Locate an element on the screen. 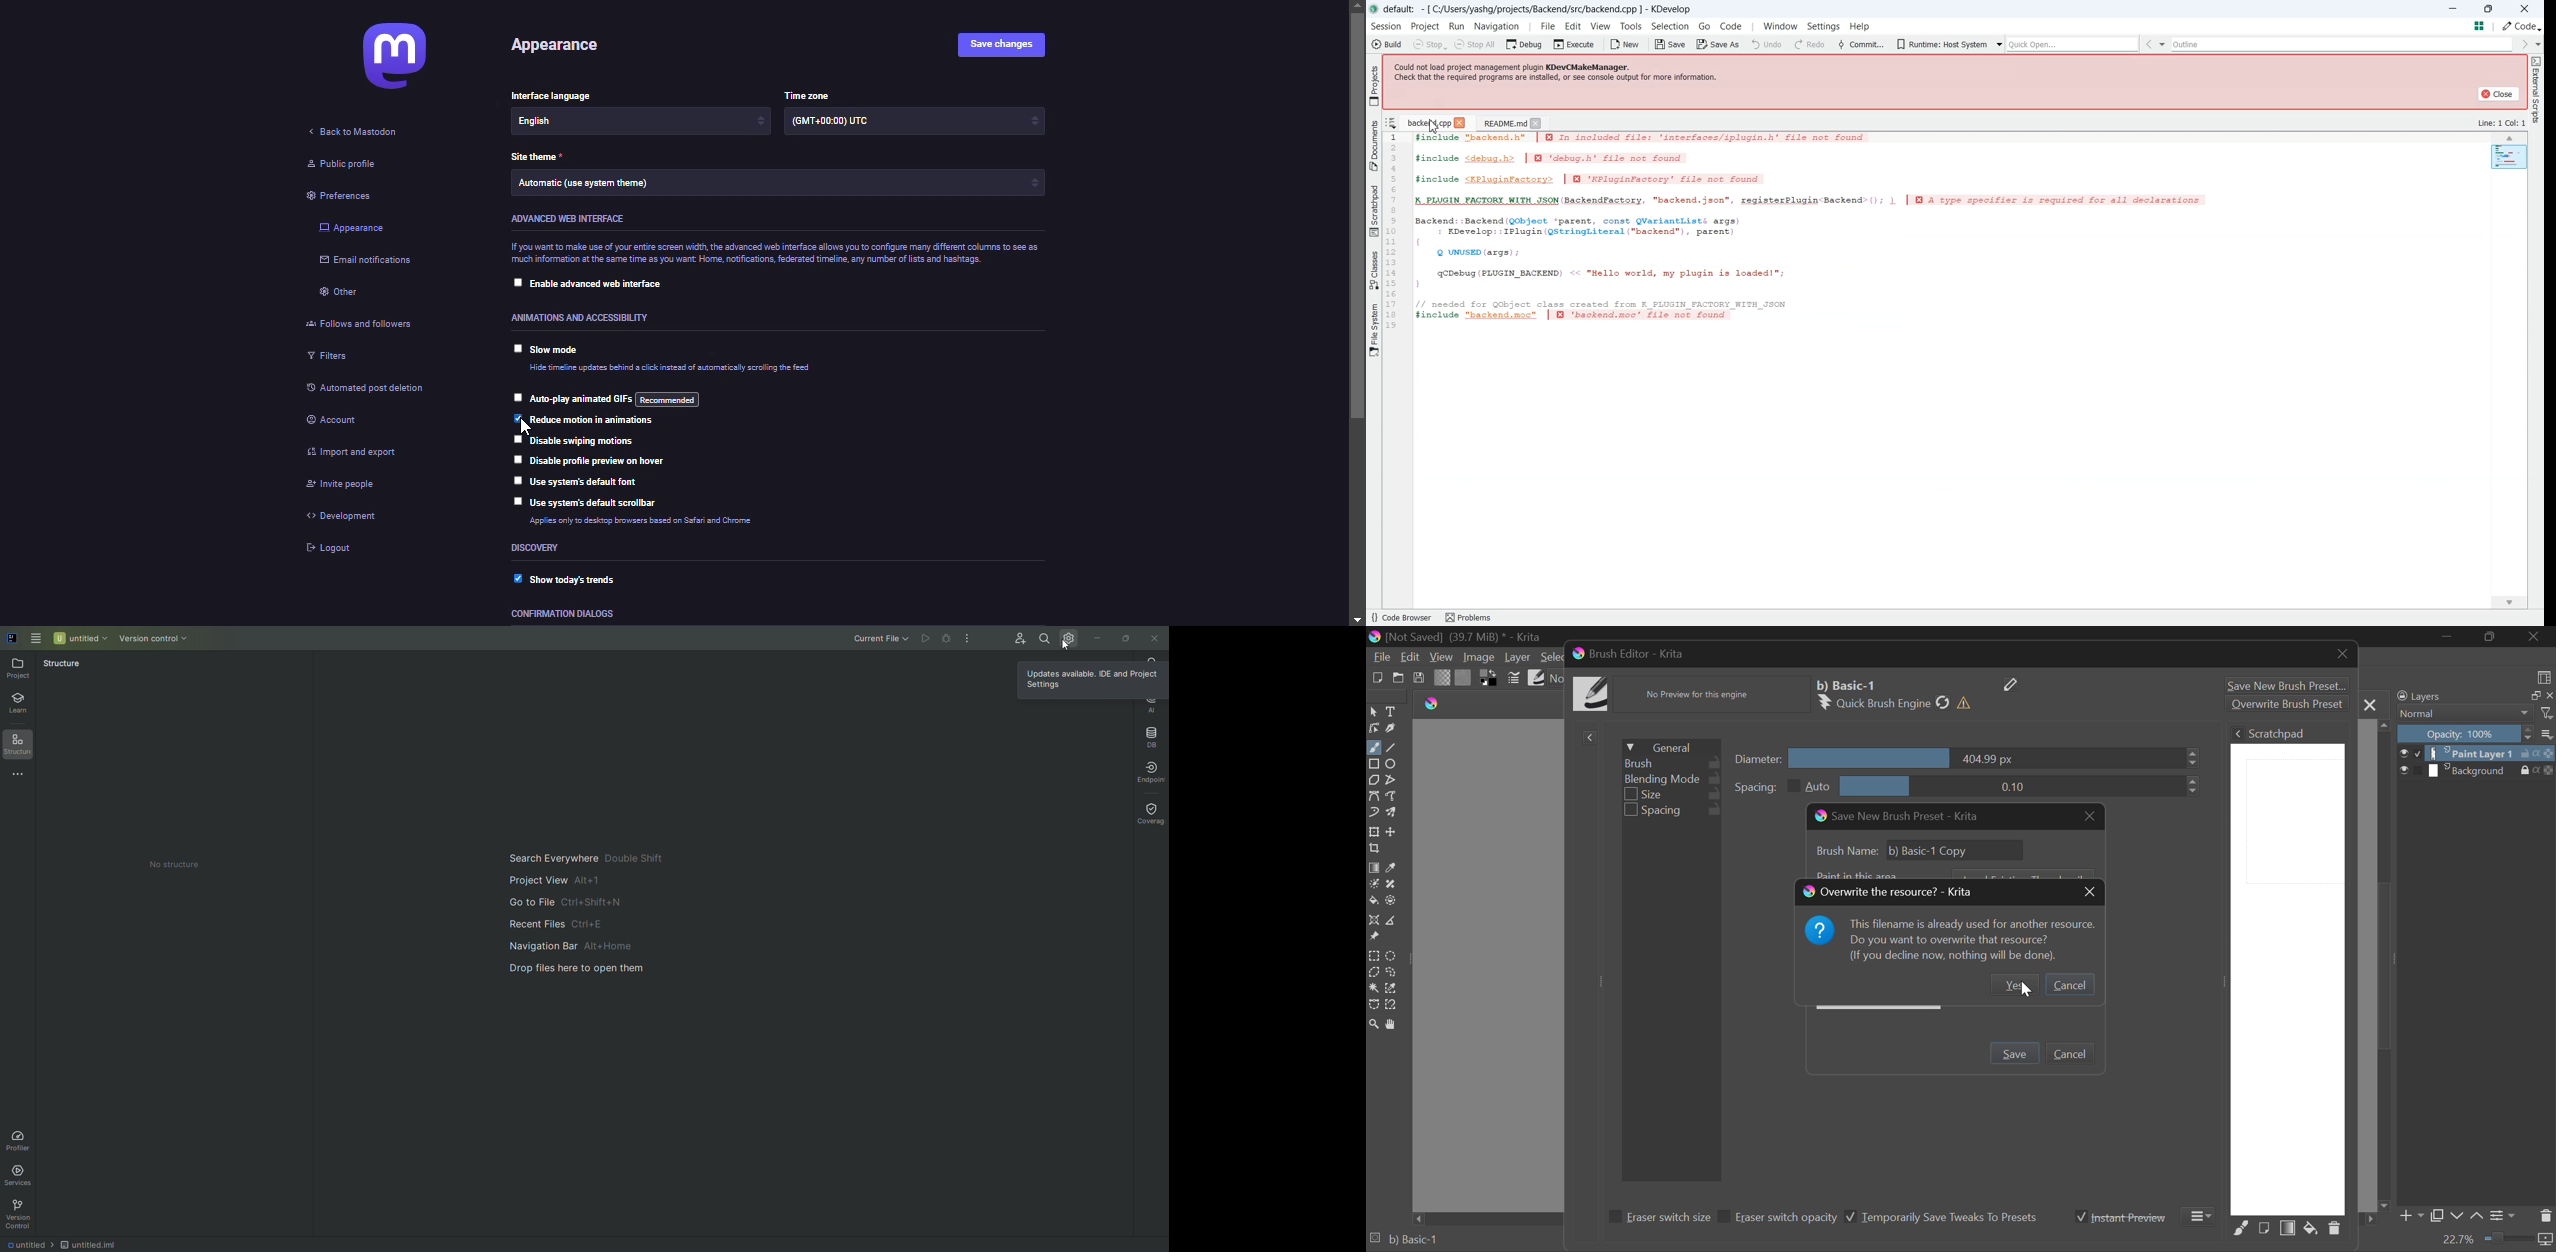 The height and width of the screenshot is (1260, 2576). scroll bar is located at coordinates (1358, 313).